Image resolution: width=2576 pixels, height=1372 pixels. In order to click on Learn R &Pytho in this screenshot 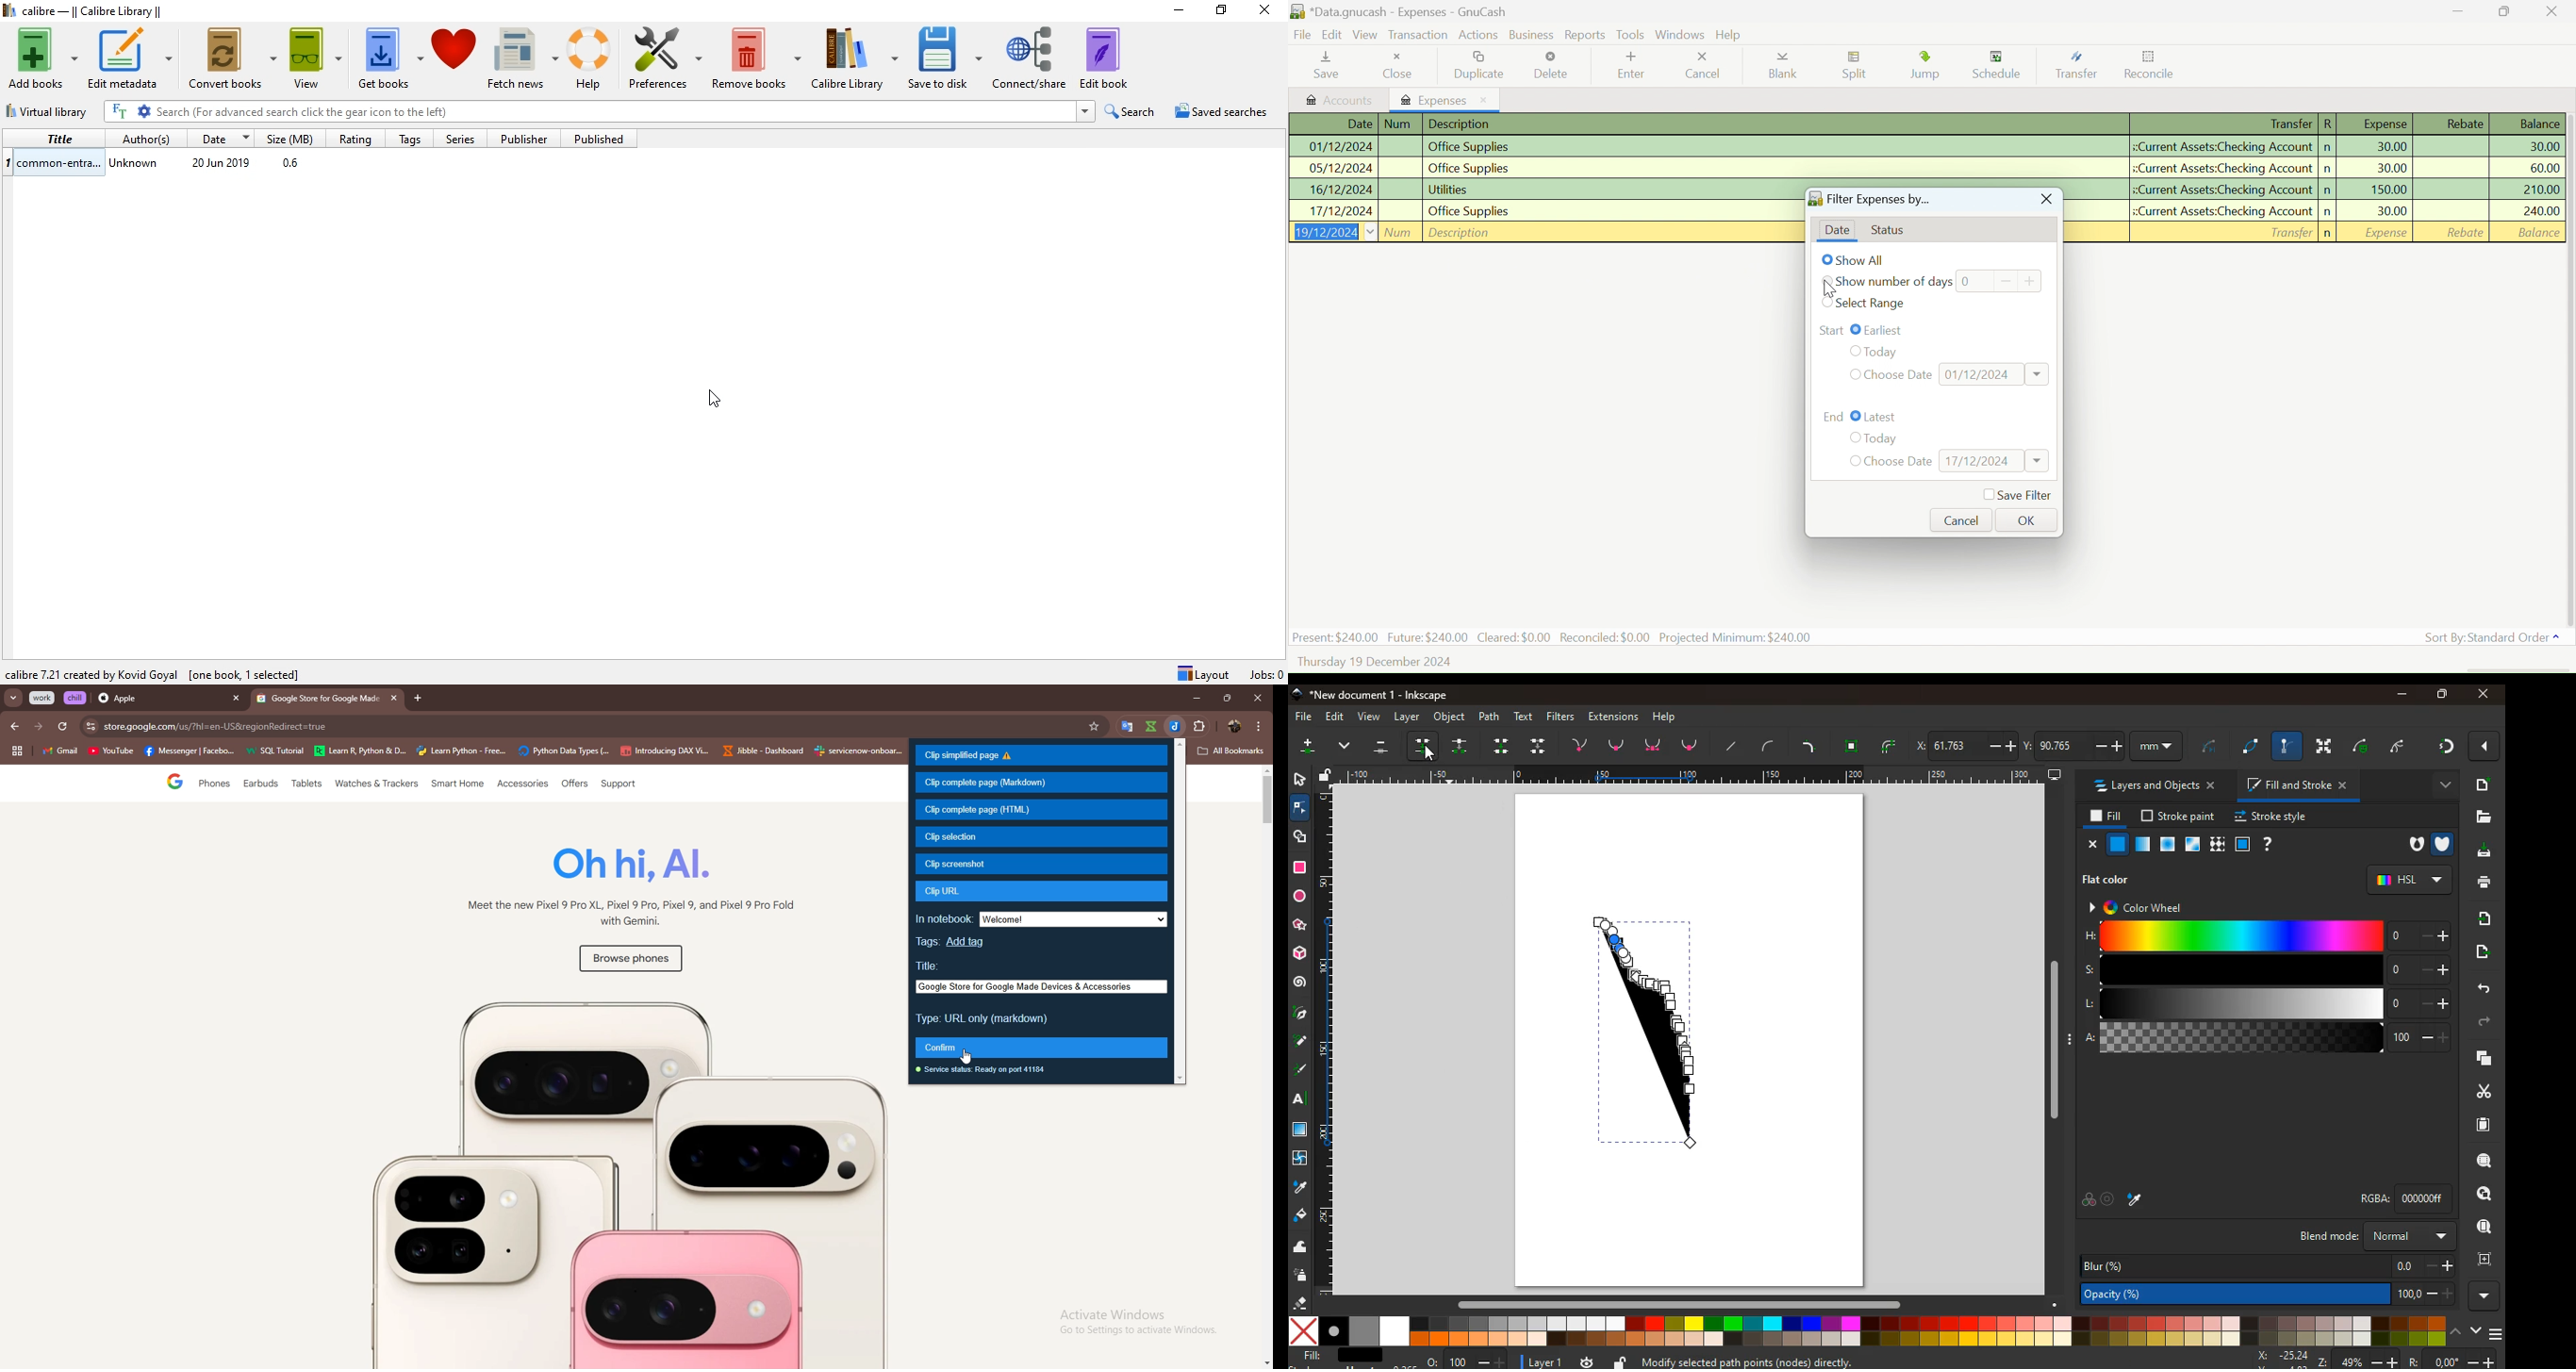, I will do `click(361, 751)`.